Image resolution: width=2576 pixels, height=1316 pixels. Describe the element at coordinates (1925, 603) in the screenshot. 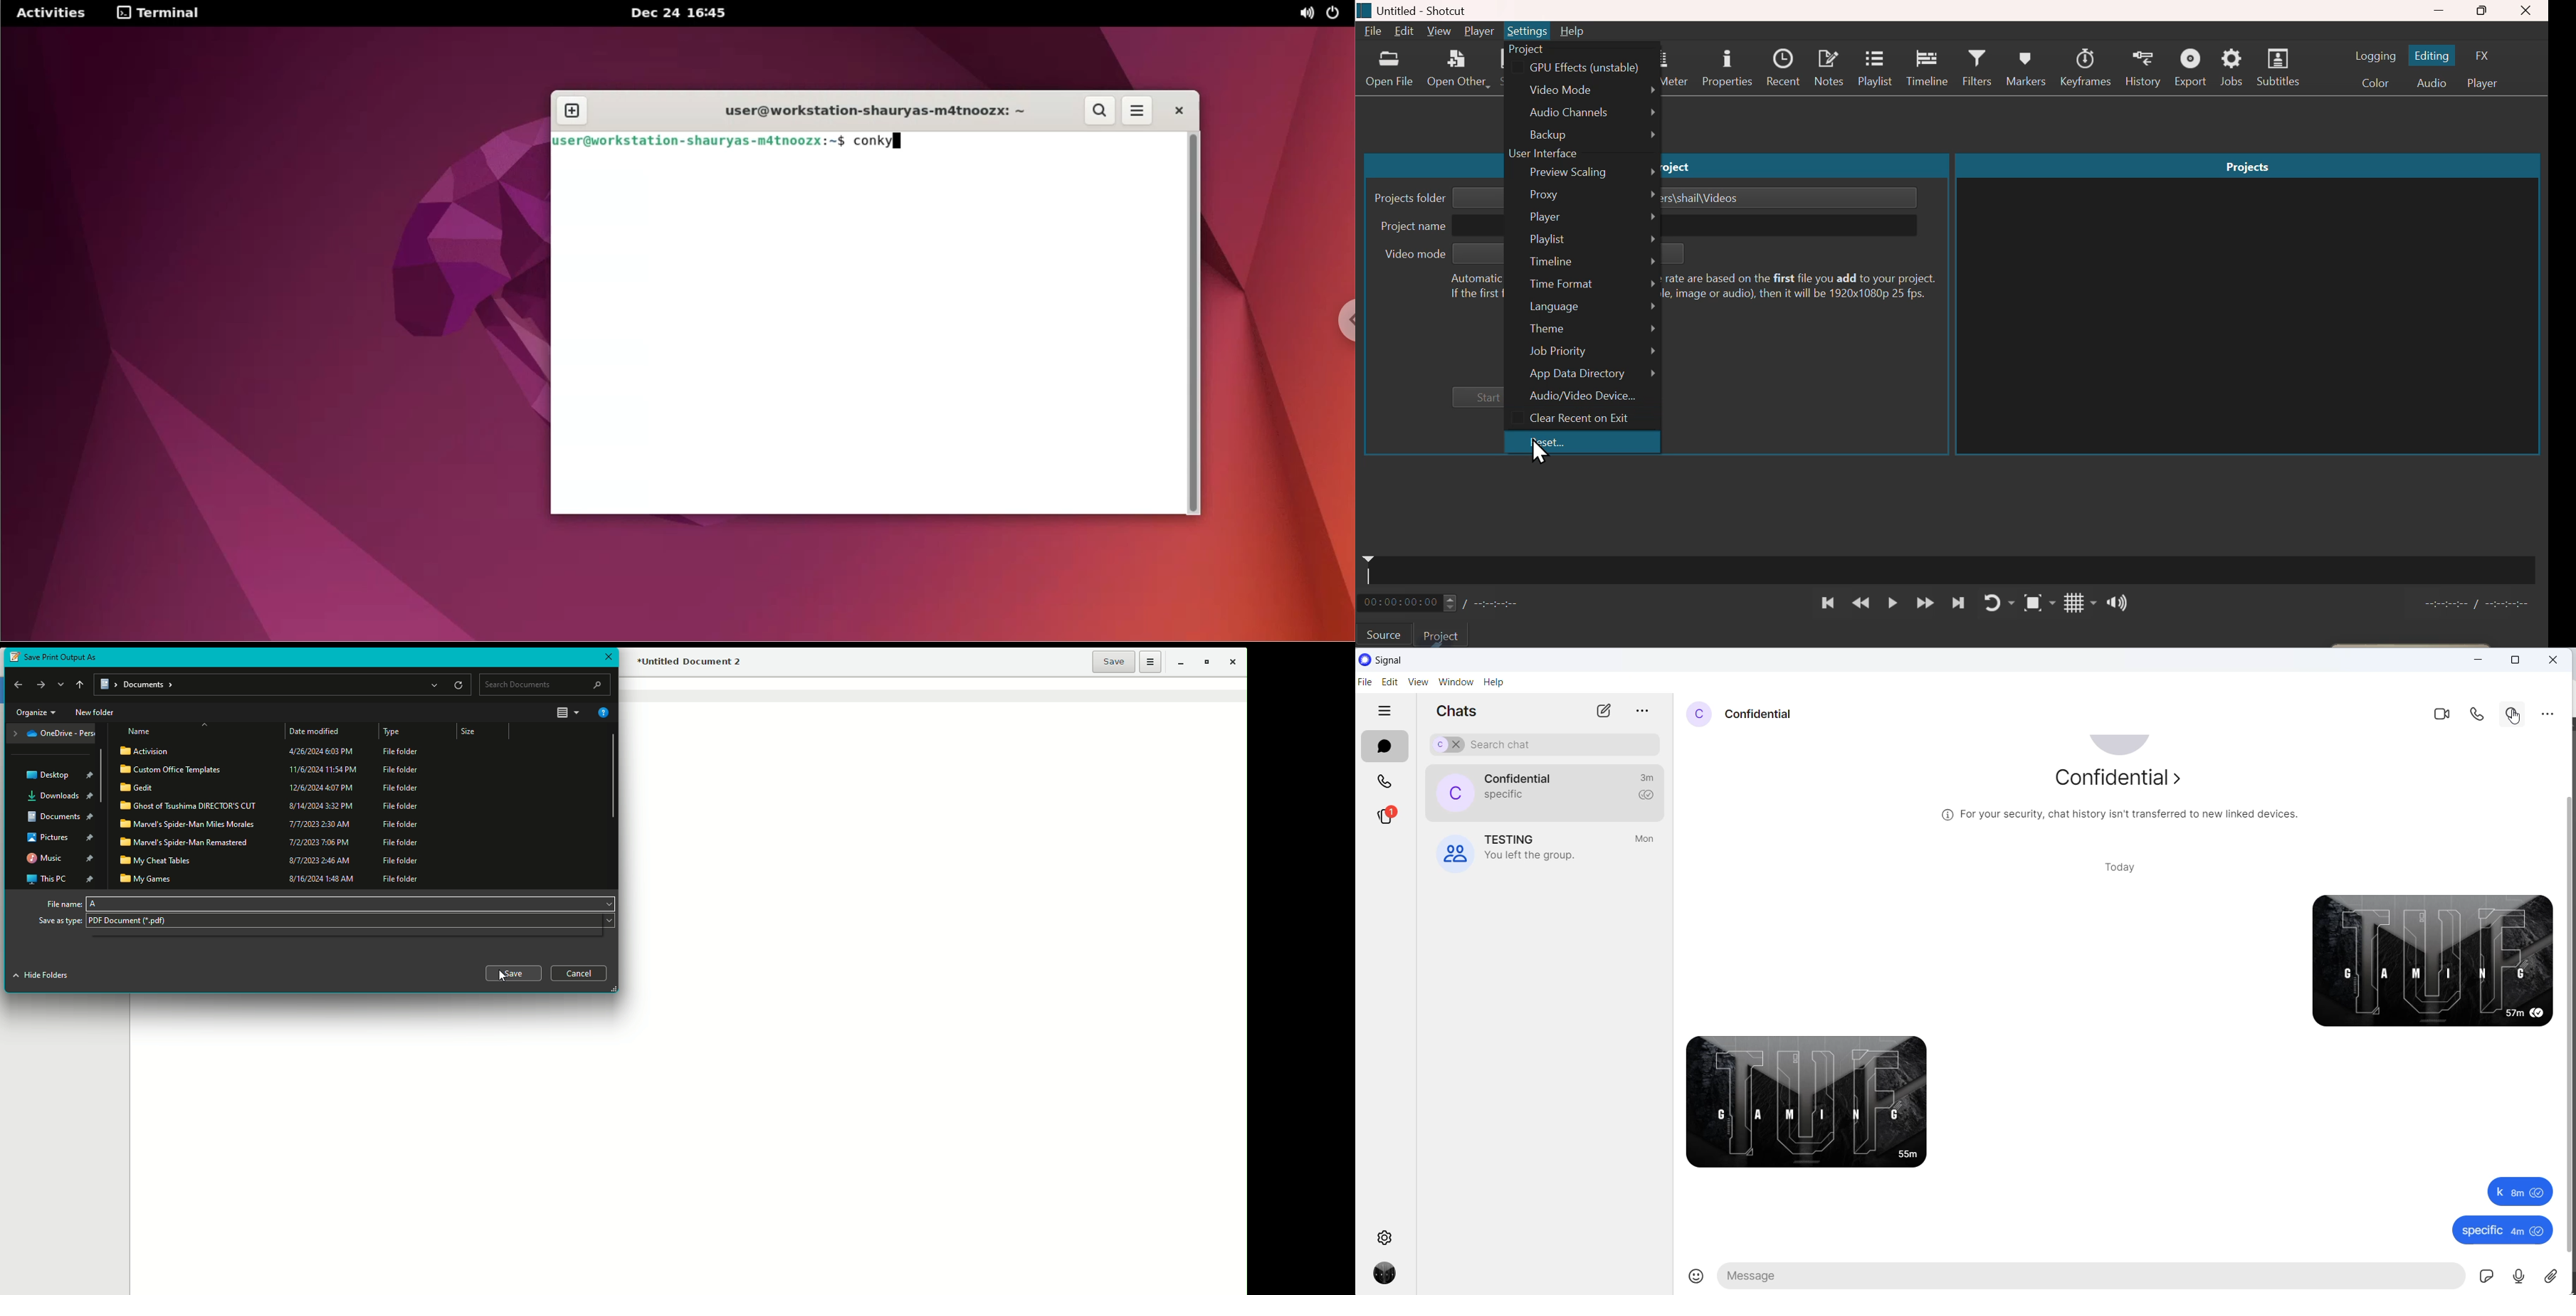

I see `Forward` at that location.